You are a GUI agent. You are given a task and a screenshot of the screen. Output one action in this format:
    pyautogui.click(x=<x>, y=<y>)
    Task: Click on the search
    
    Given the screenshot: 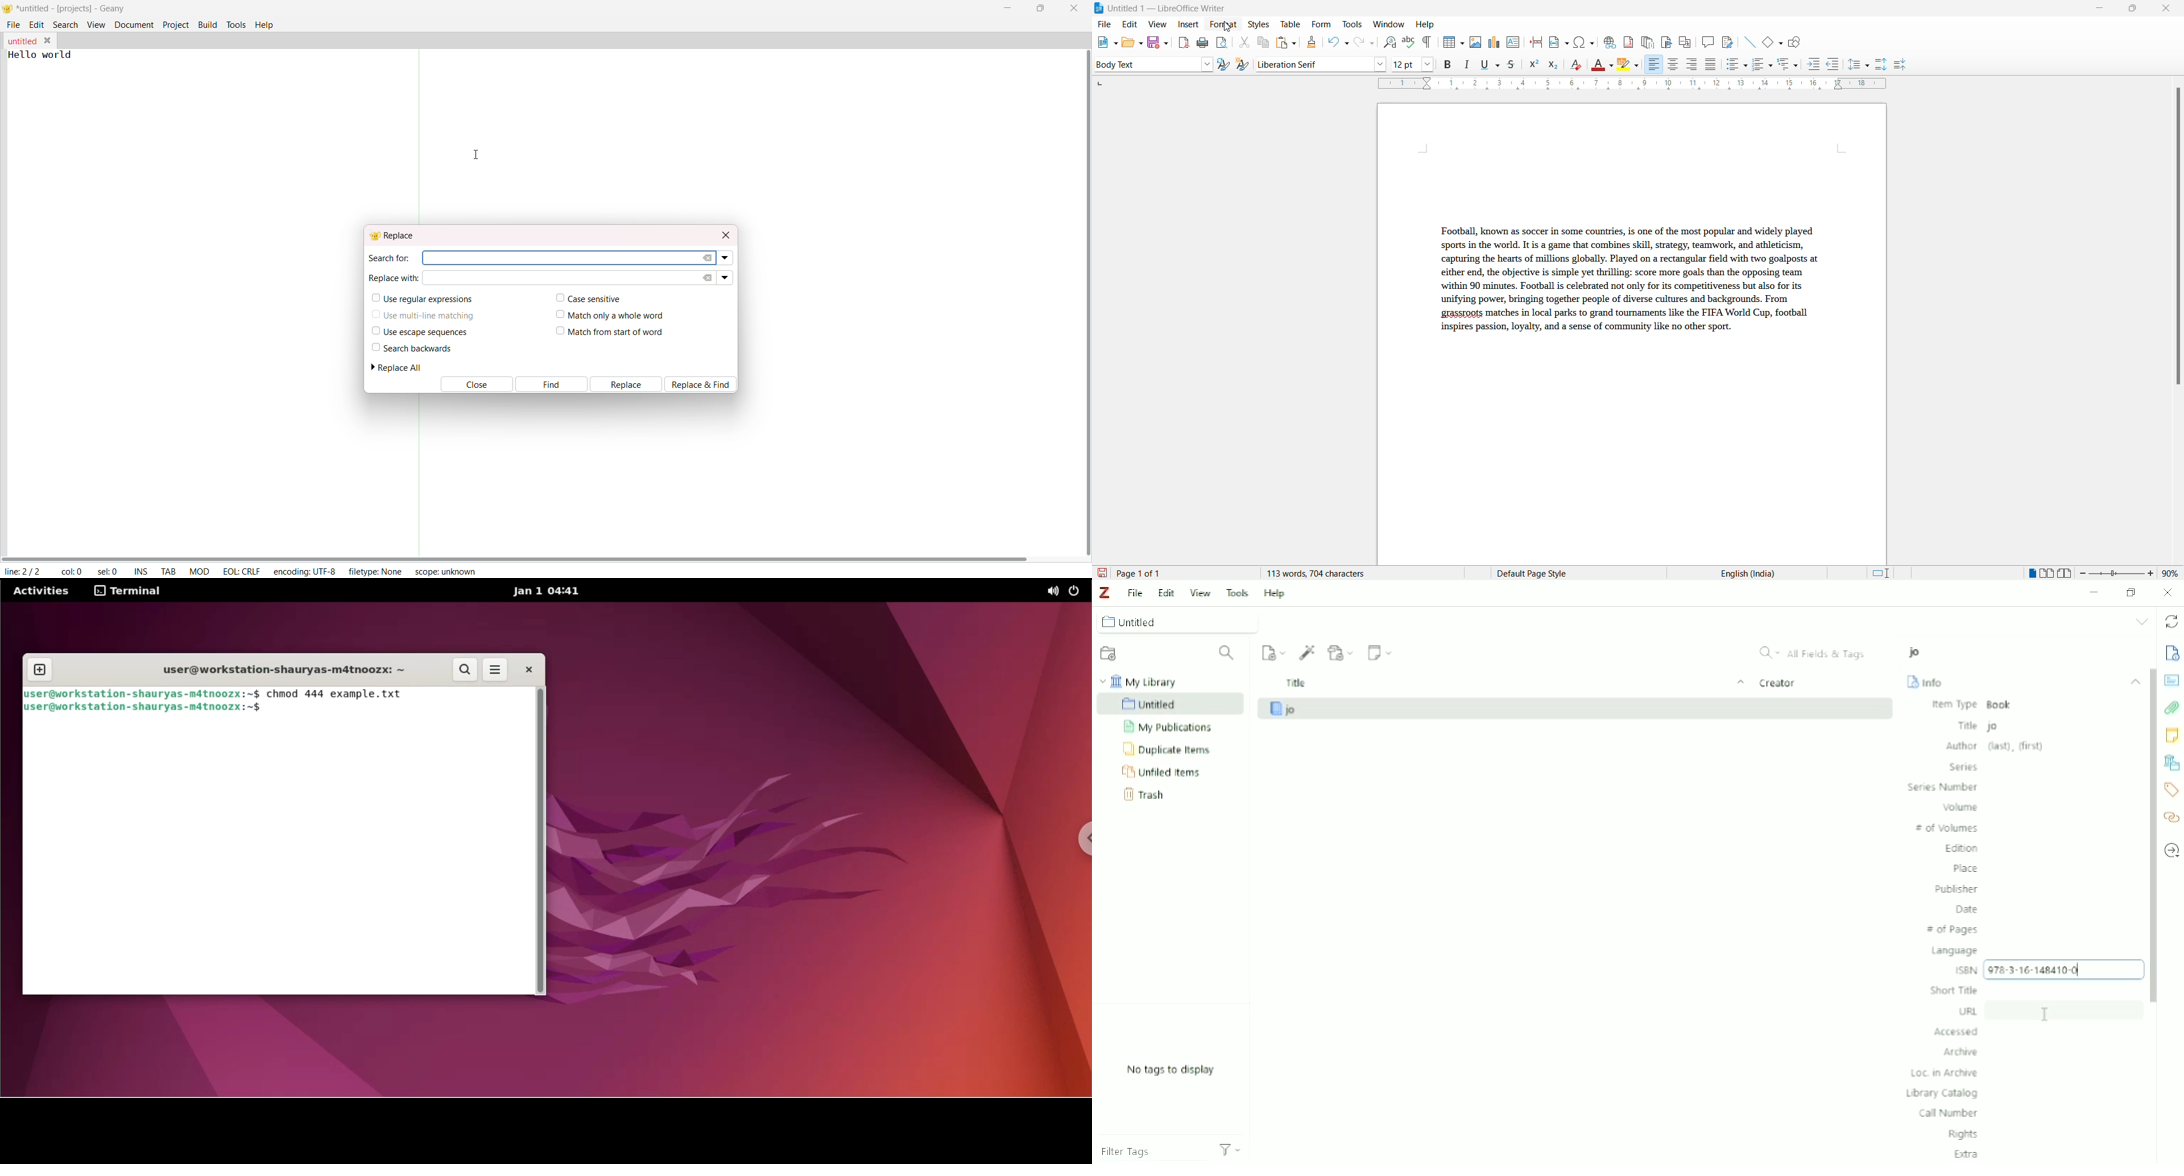 What is the action you would take?
    pyautogui.click(x=462, y=669)
    